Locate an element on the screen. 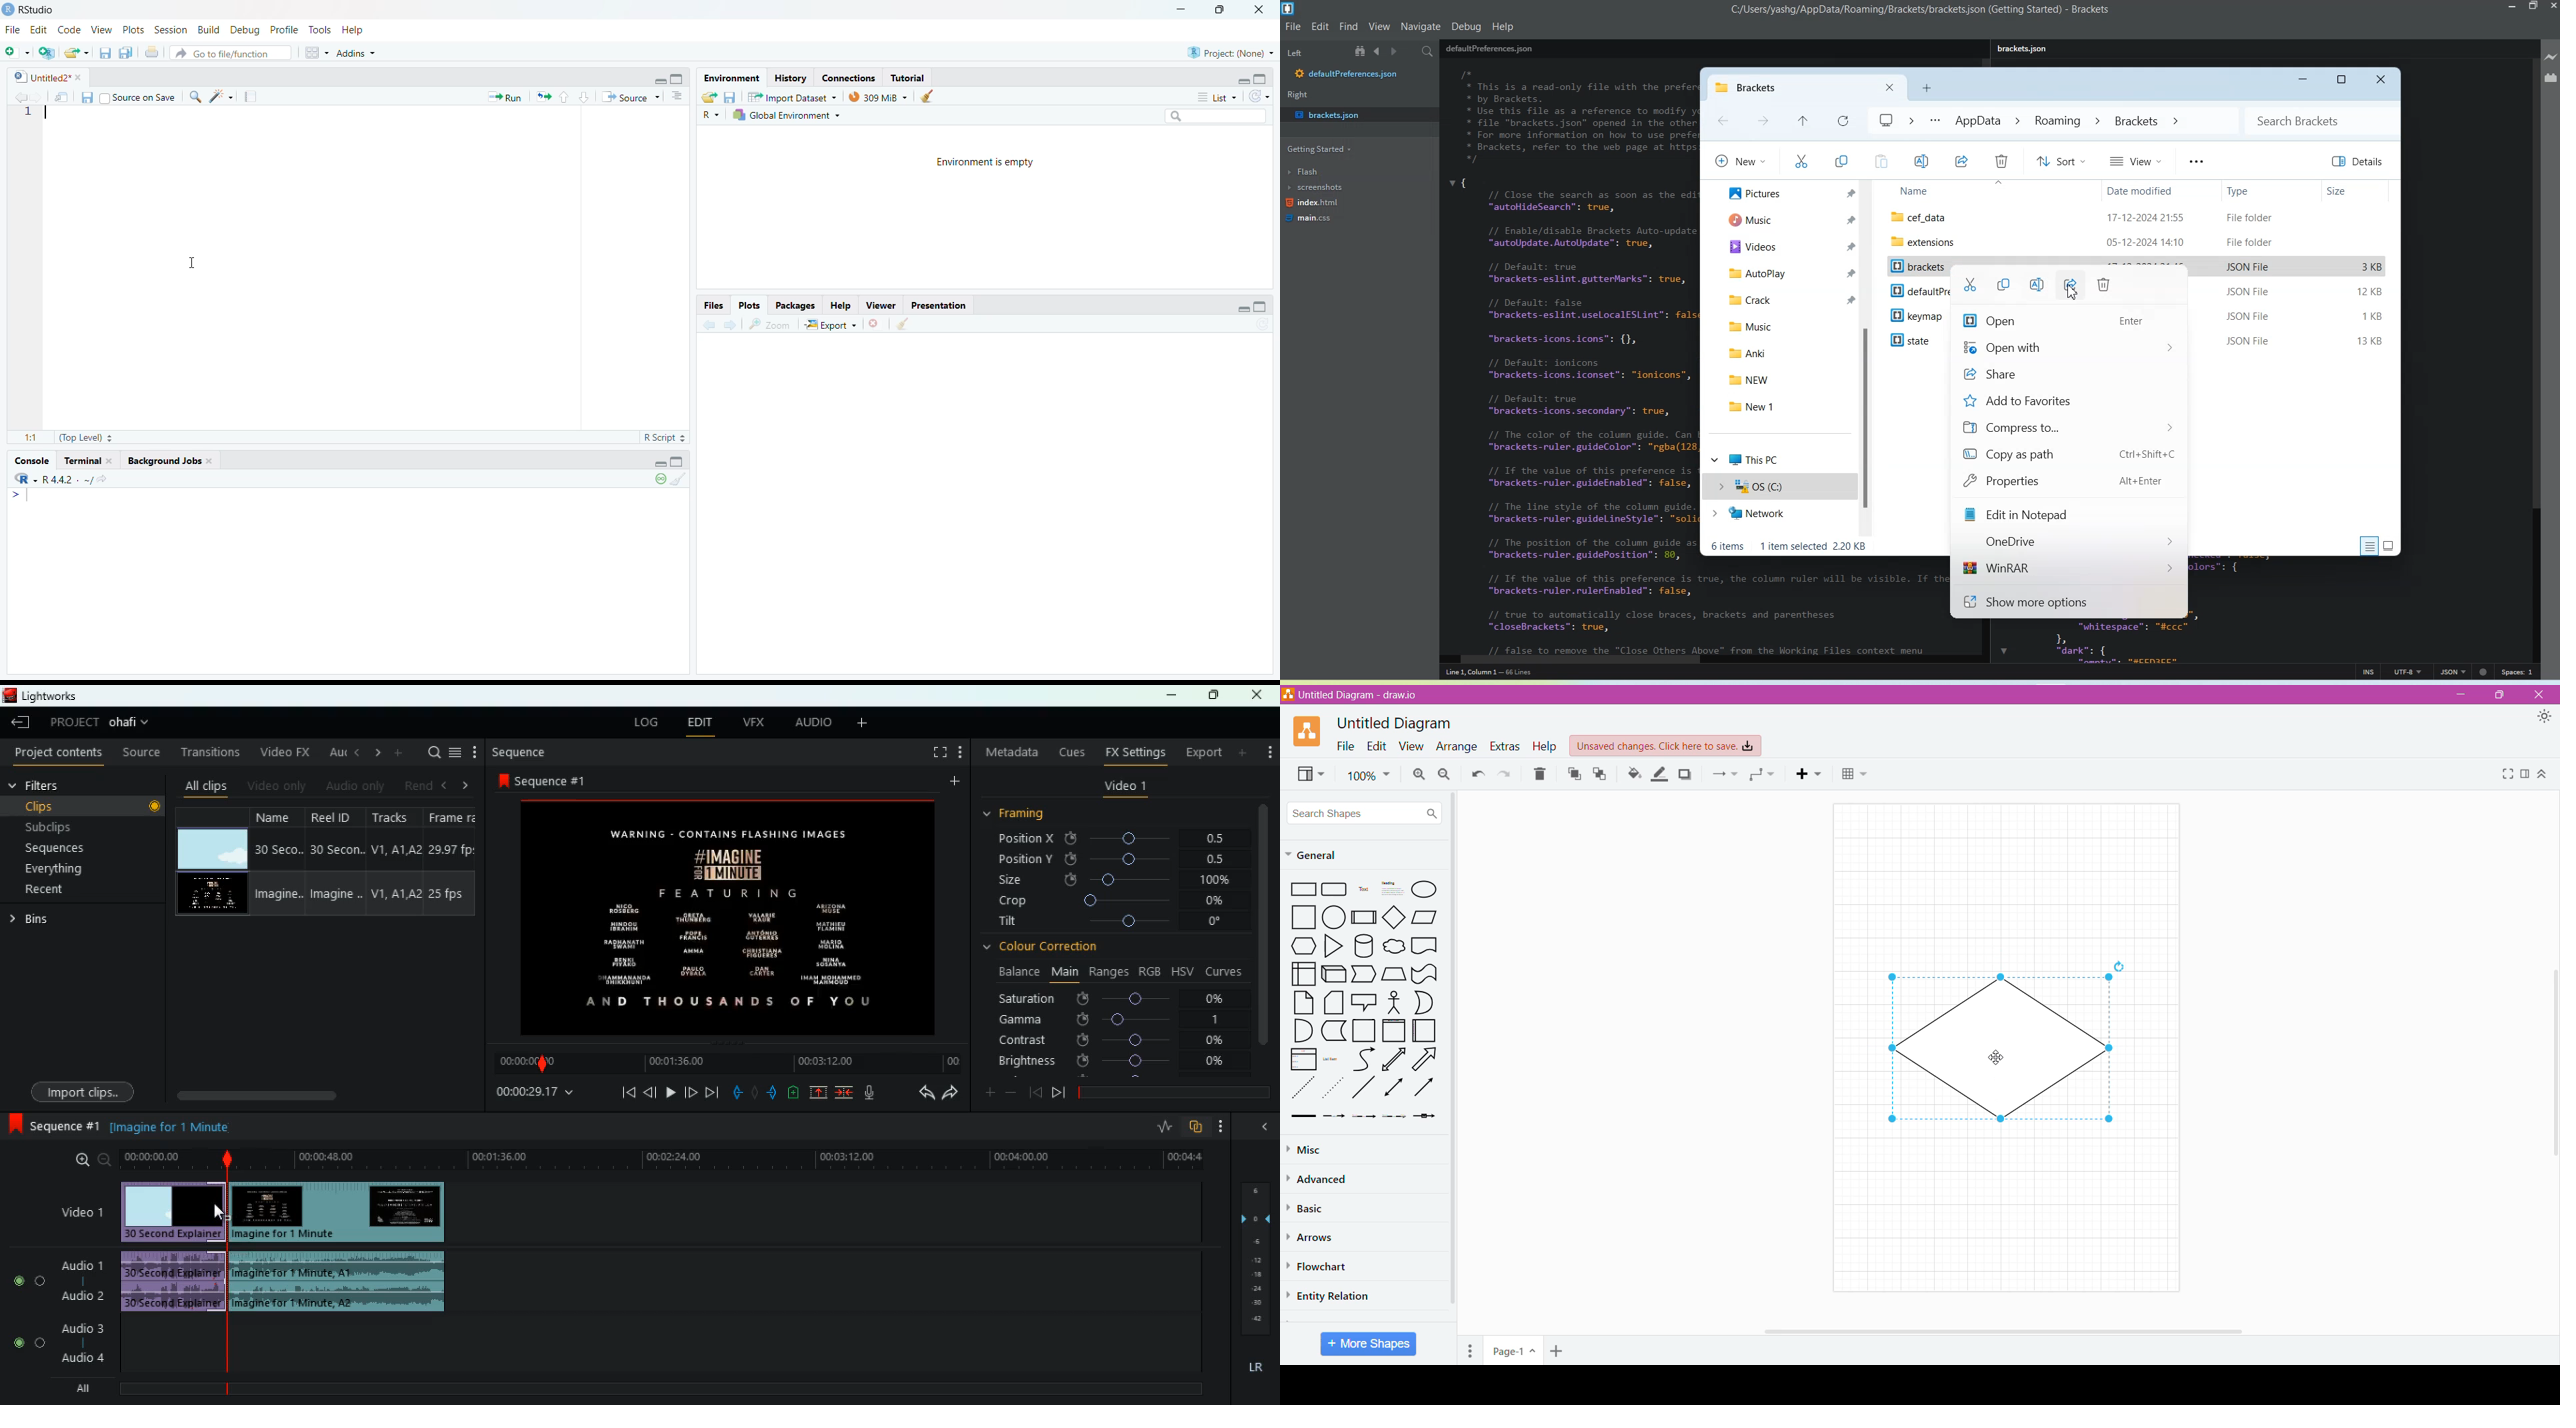 This screenshot has height=1428, width=2576. Presentation is located at coordinates (943, 305).